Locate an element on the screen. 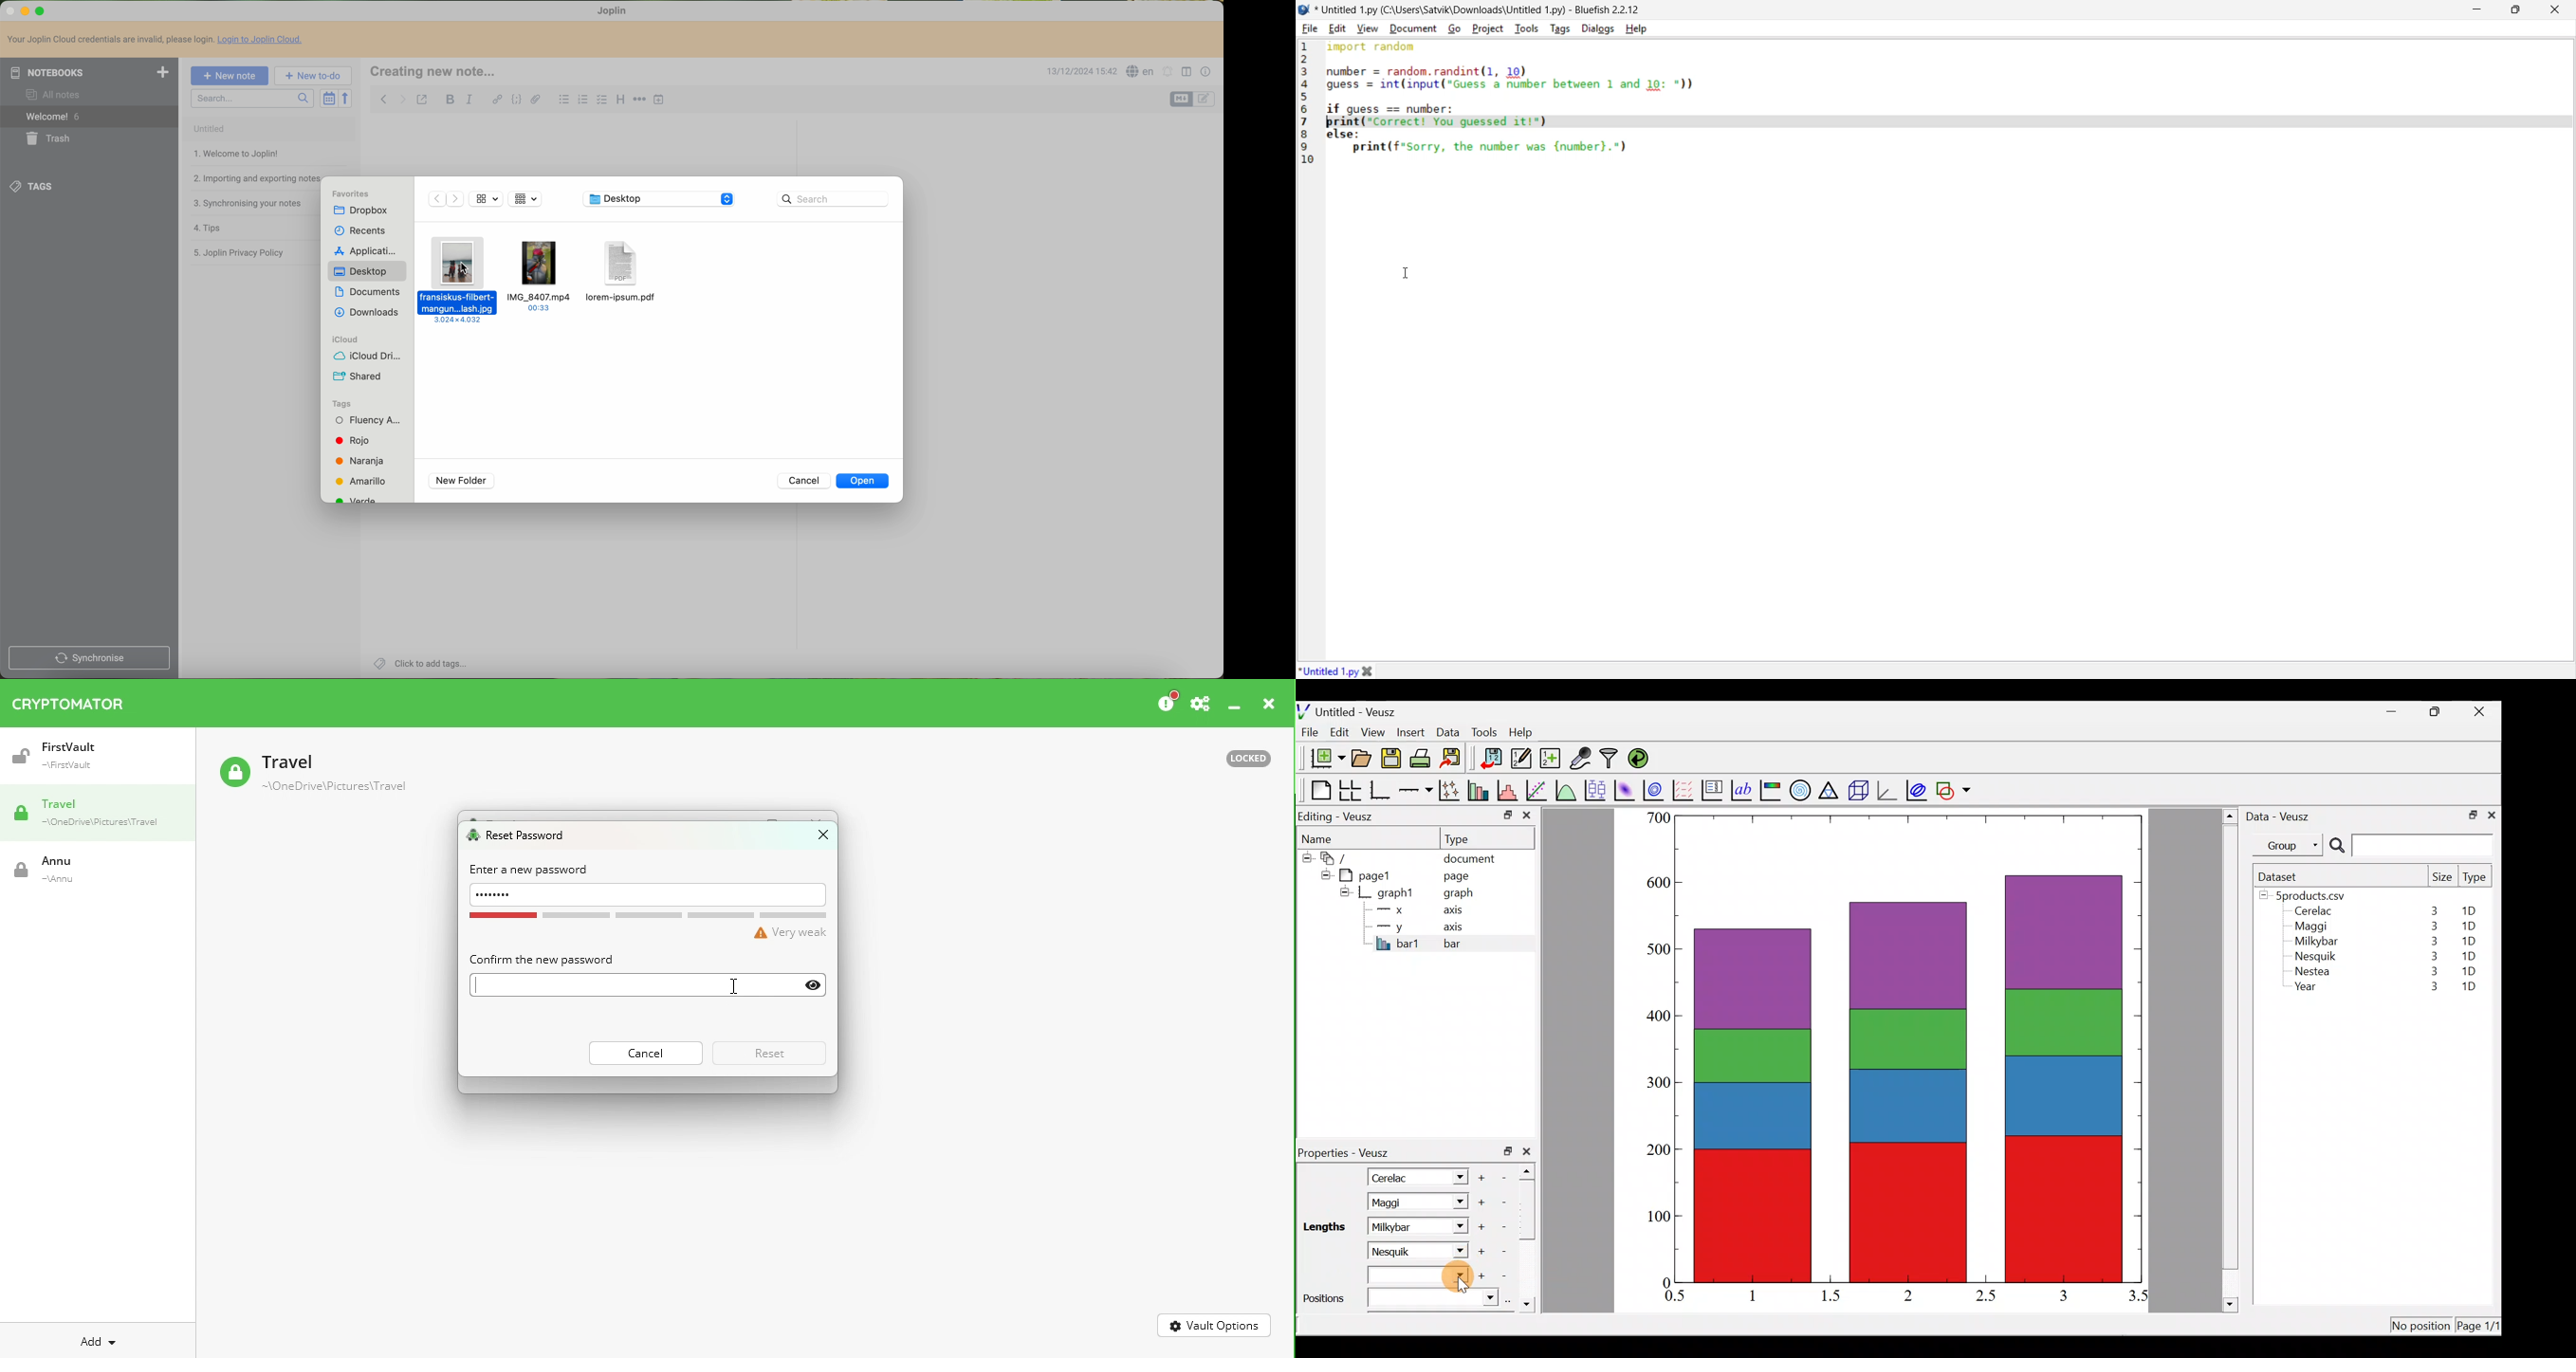  graph is located at coordinates (1458, 895).